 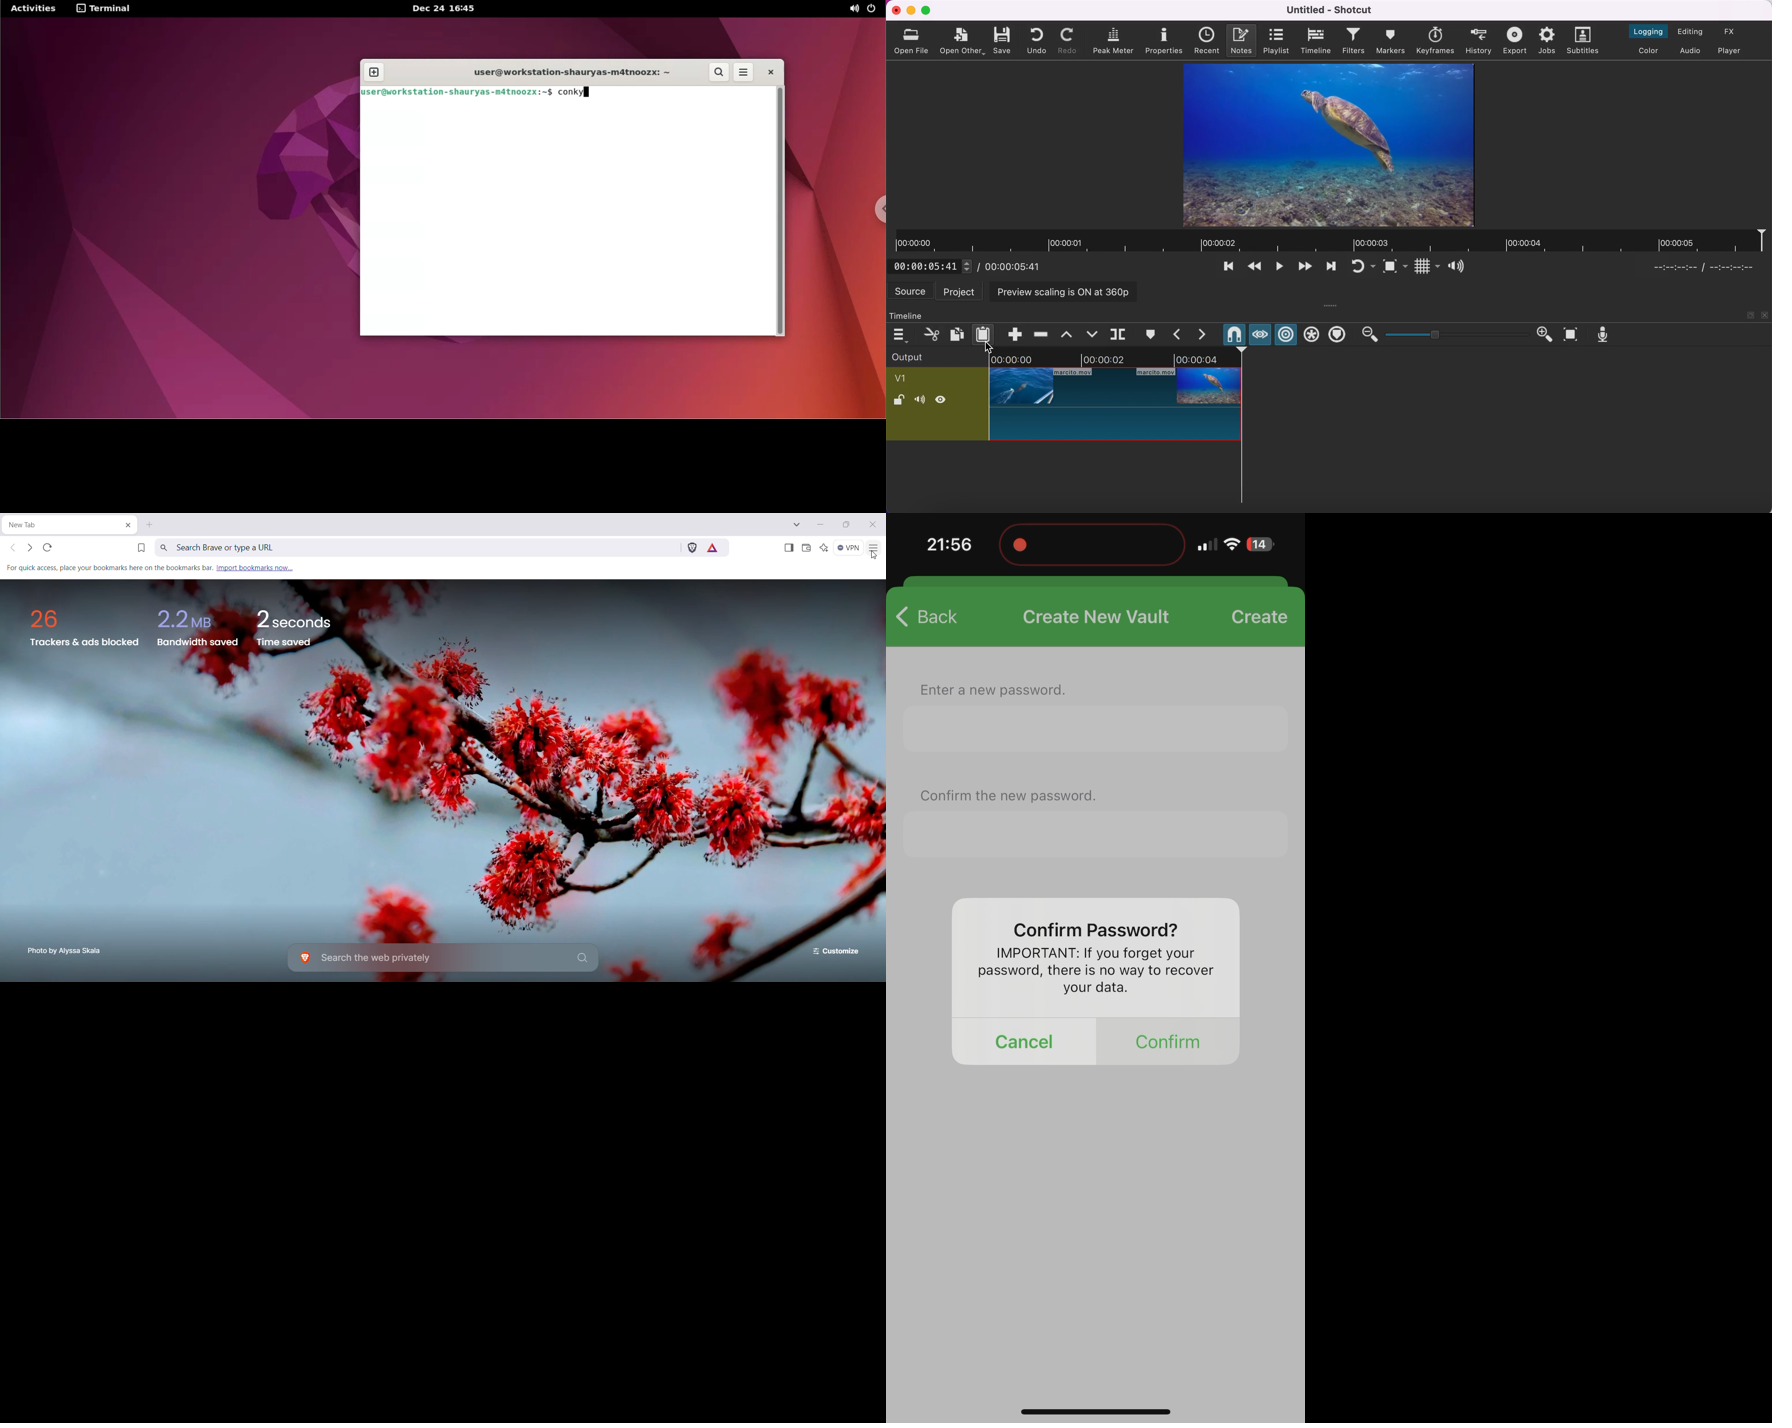 What do you see at coordinates (1019, 268) in the screenshot?
I see `total duration` at bounding box center [1019, 268].